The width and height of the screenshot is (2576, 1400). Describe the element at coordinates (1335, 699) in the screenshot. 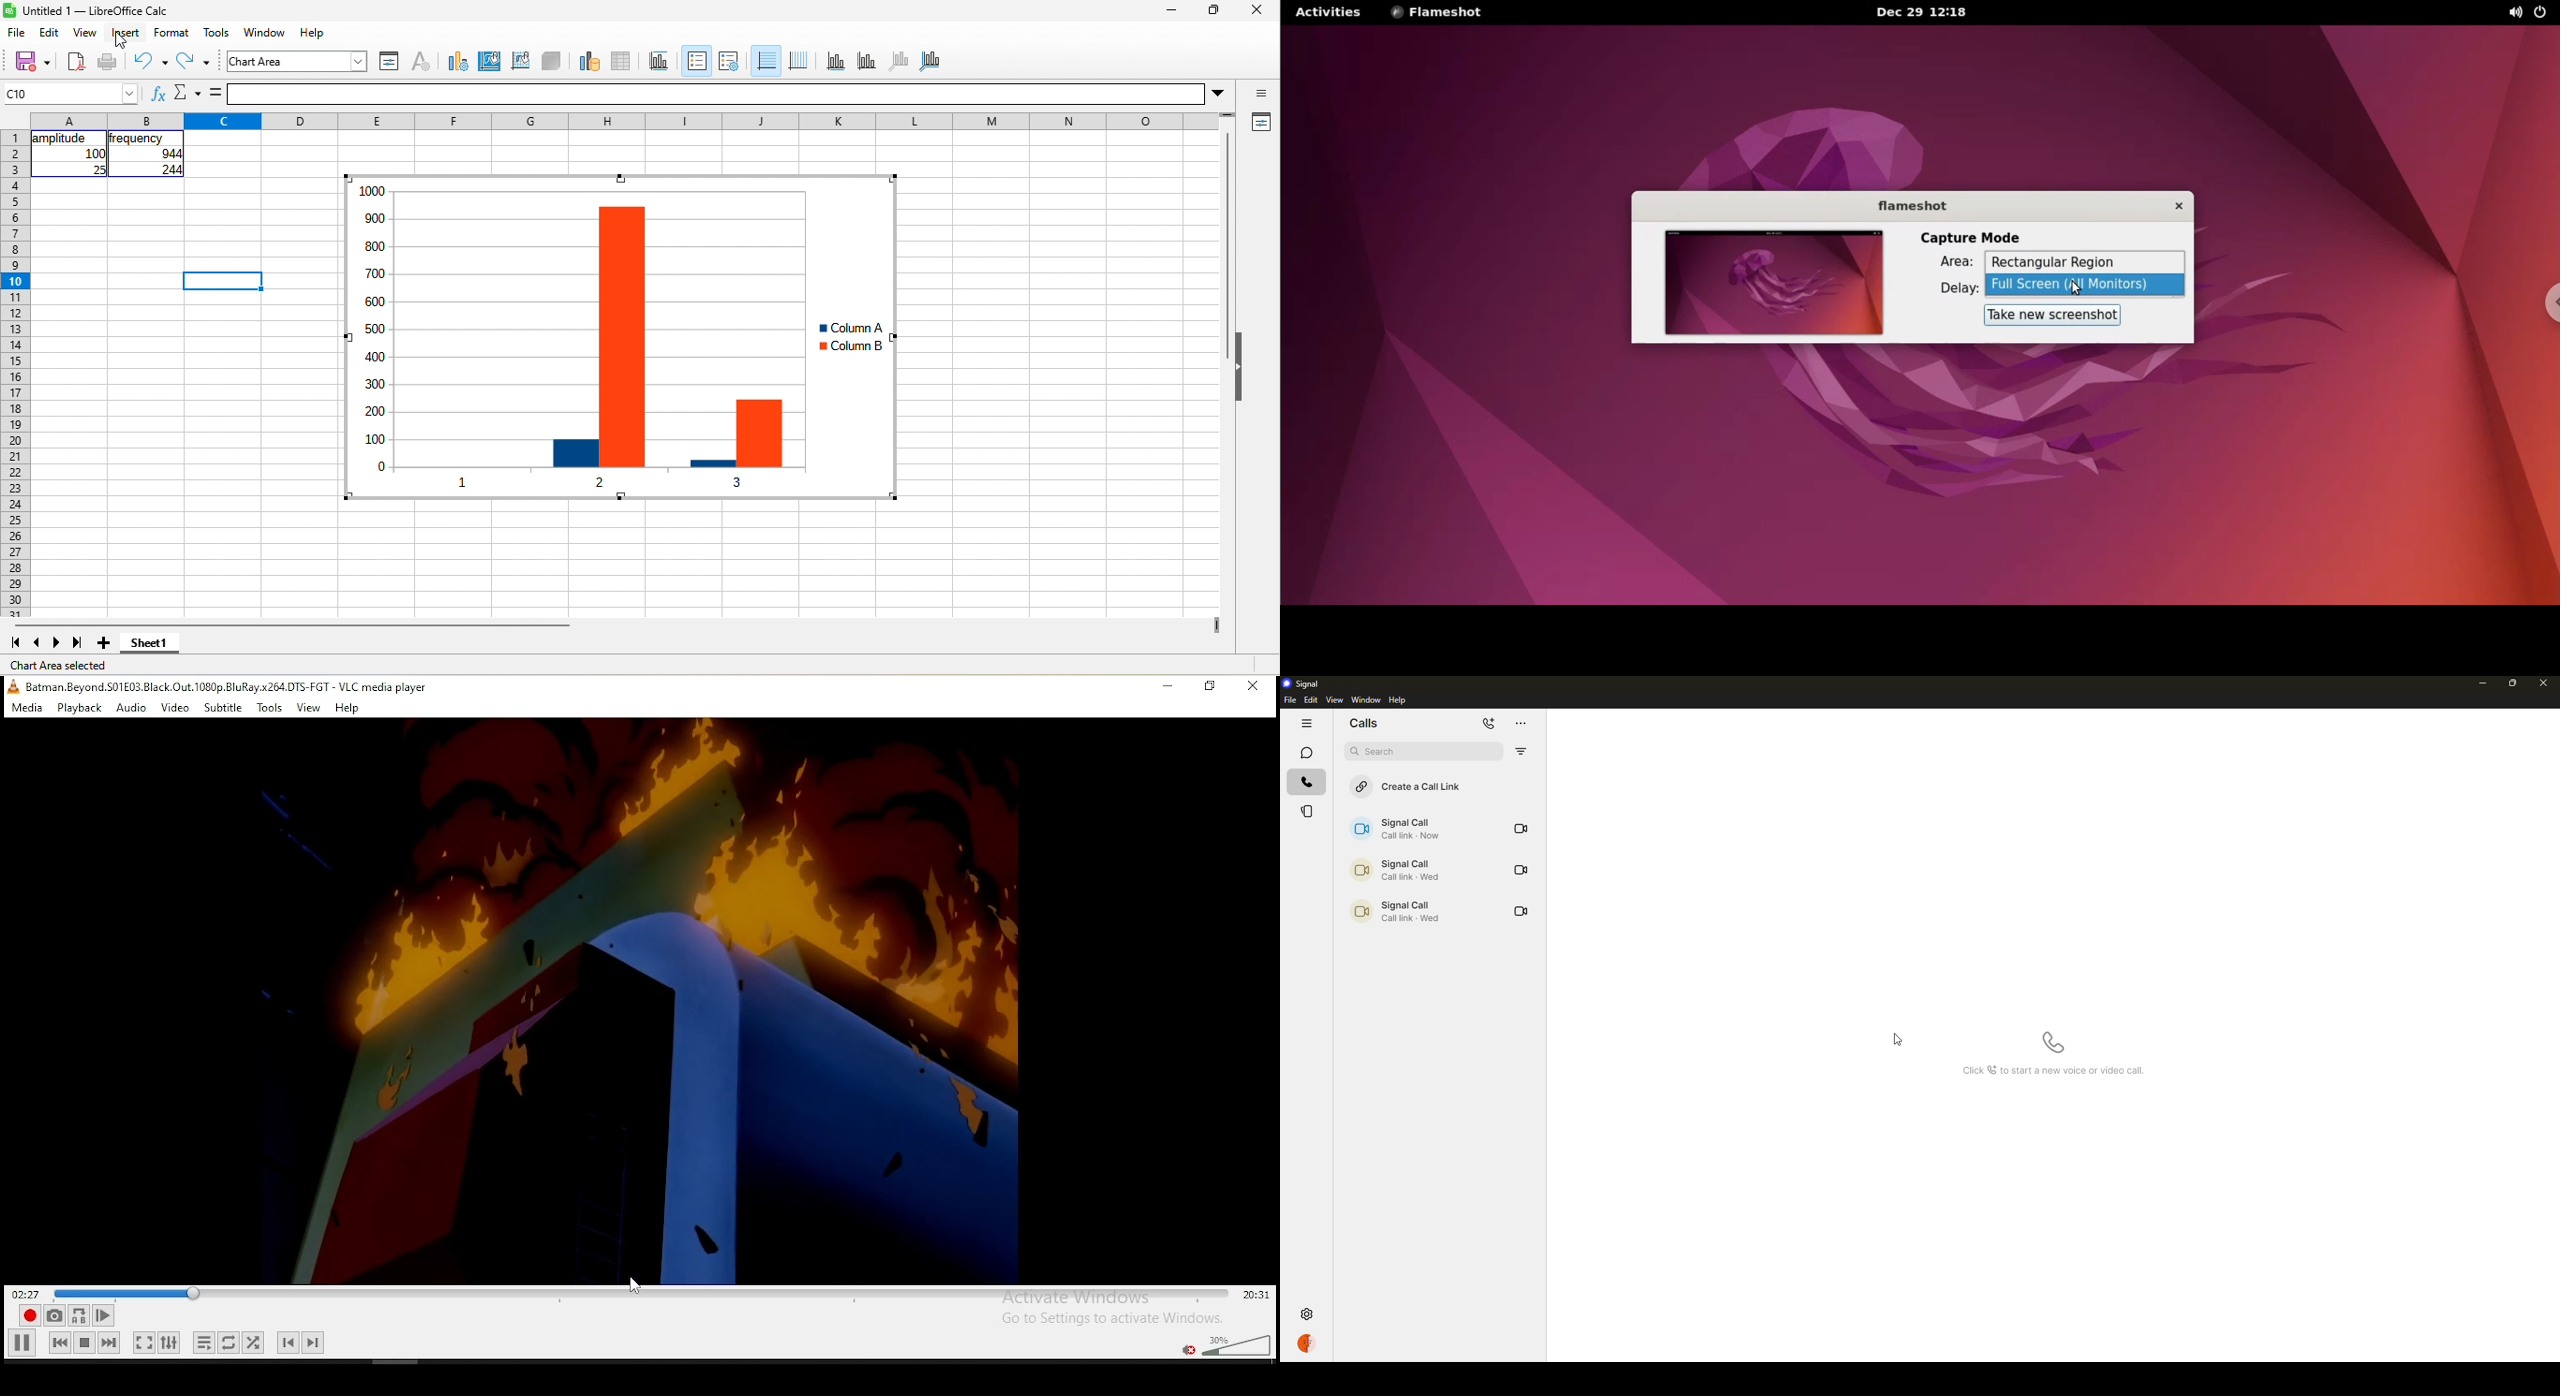

I see `view` at that location.